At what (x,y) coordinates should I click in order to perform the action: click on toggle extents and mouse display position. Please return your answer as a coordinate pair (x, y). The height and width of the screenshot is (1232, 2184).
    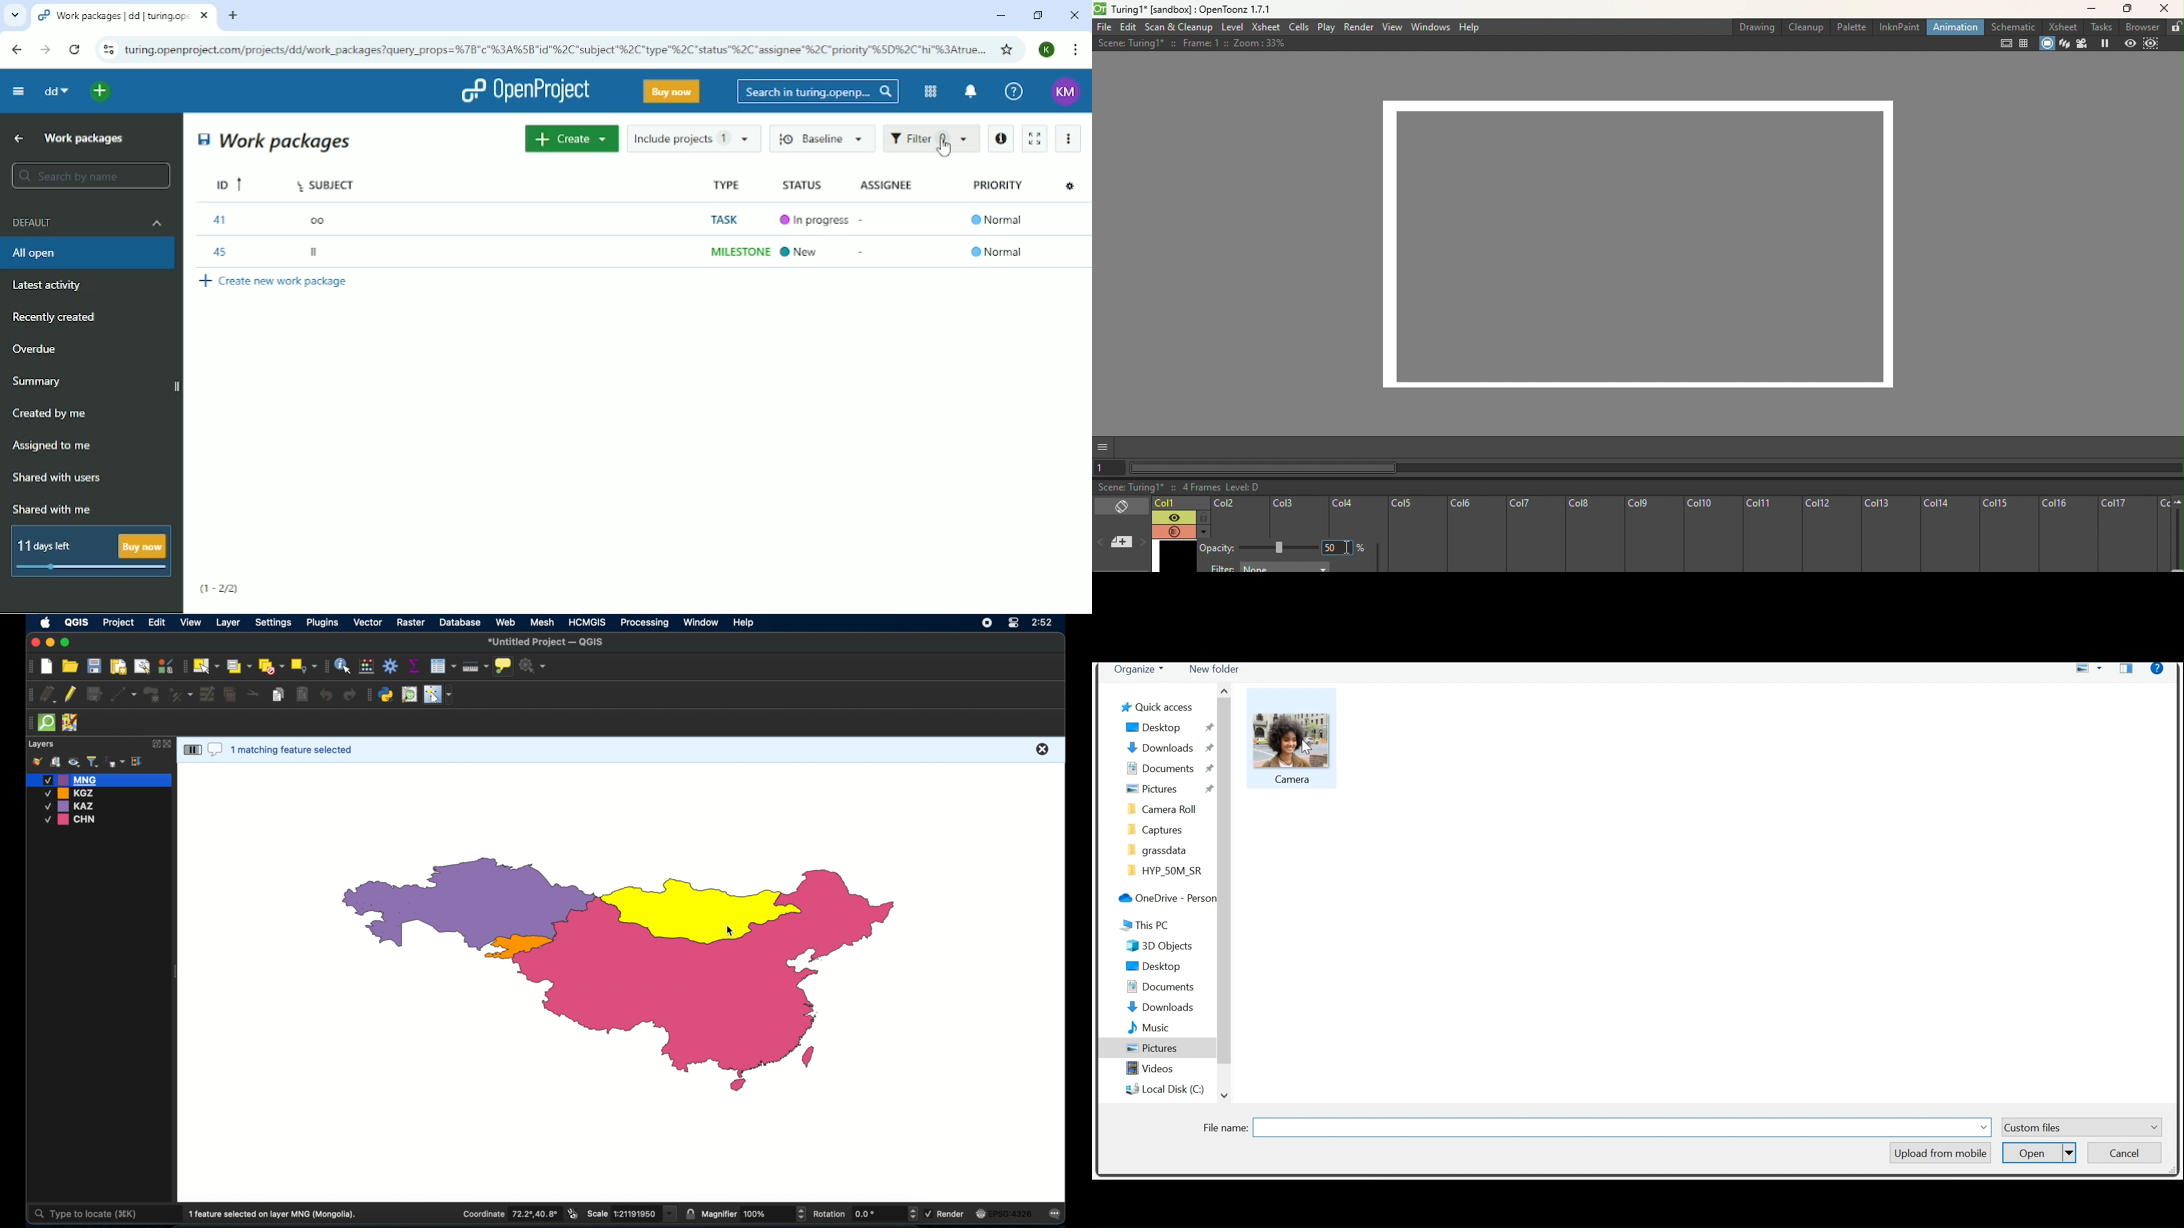
    Looking at the image, I should click on (574, 1214).